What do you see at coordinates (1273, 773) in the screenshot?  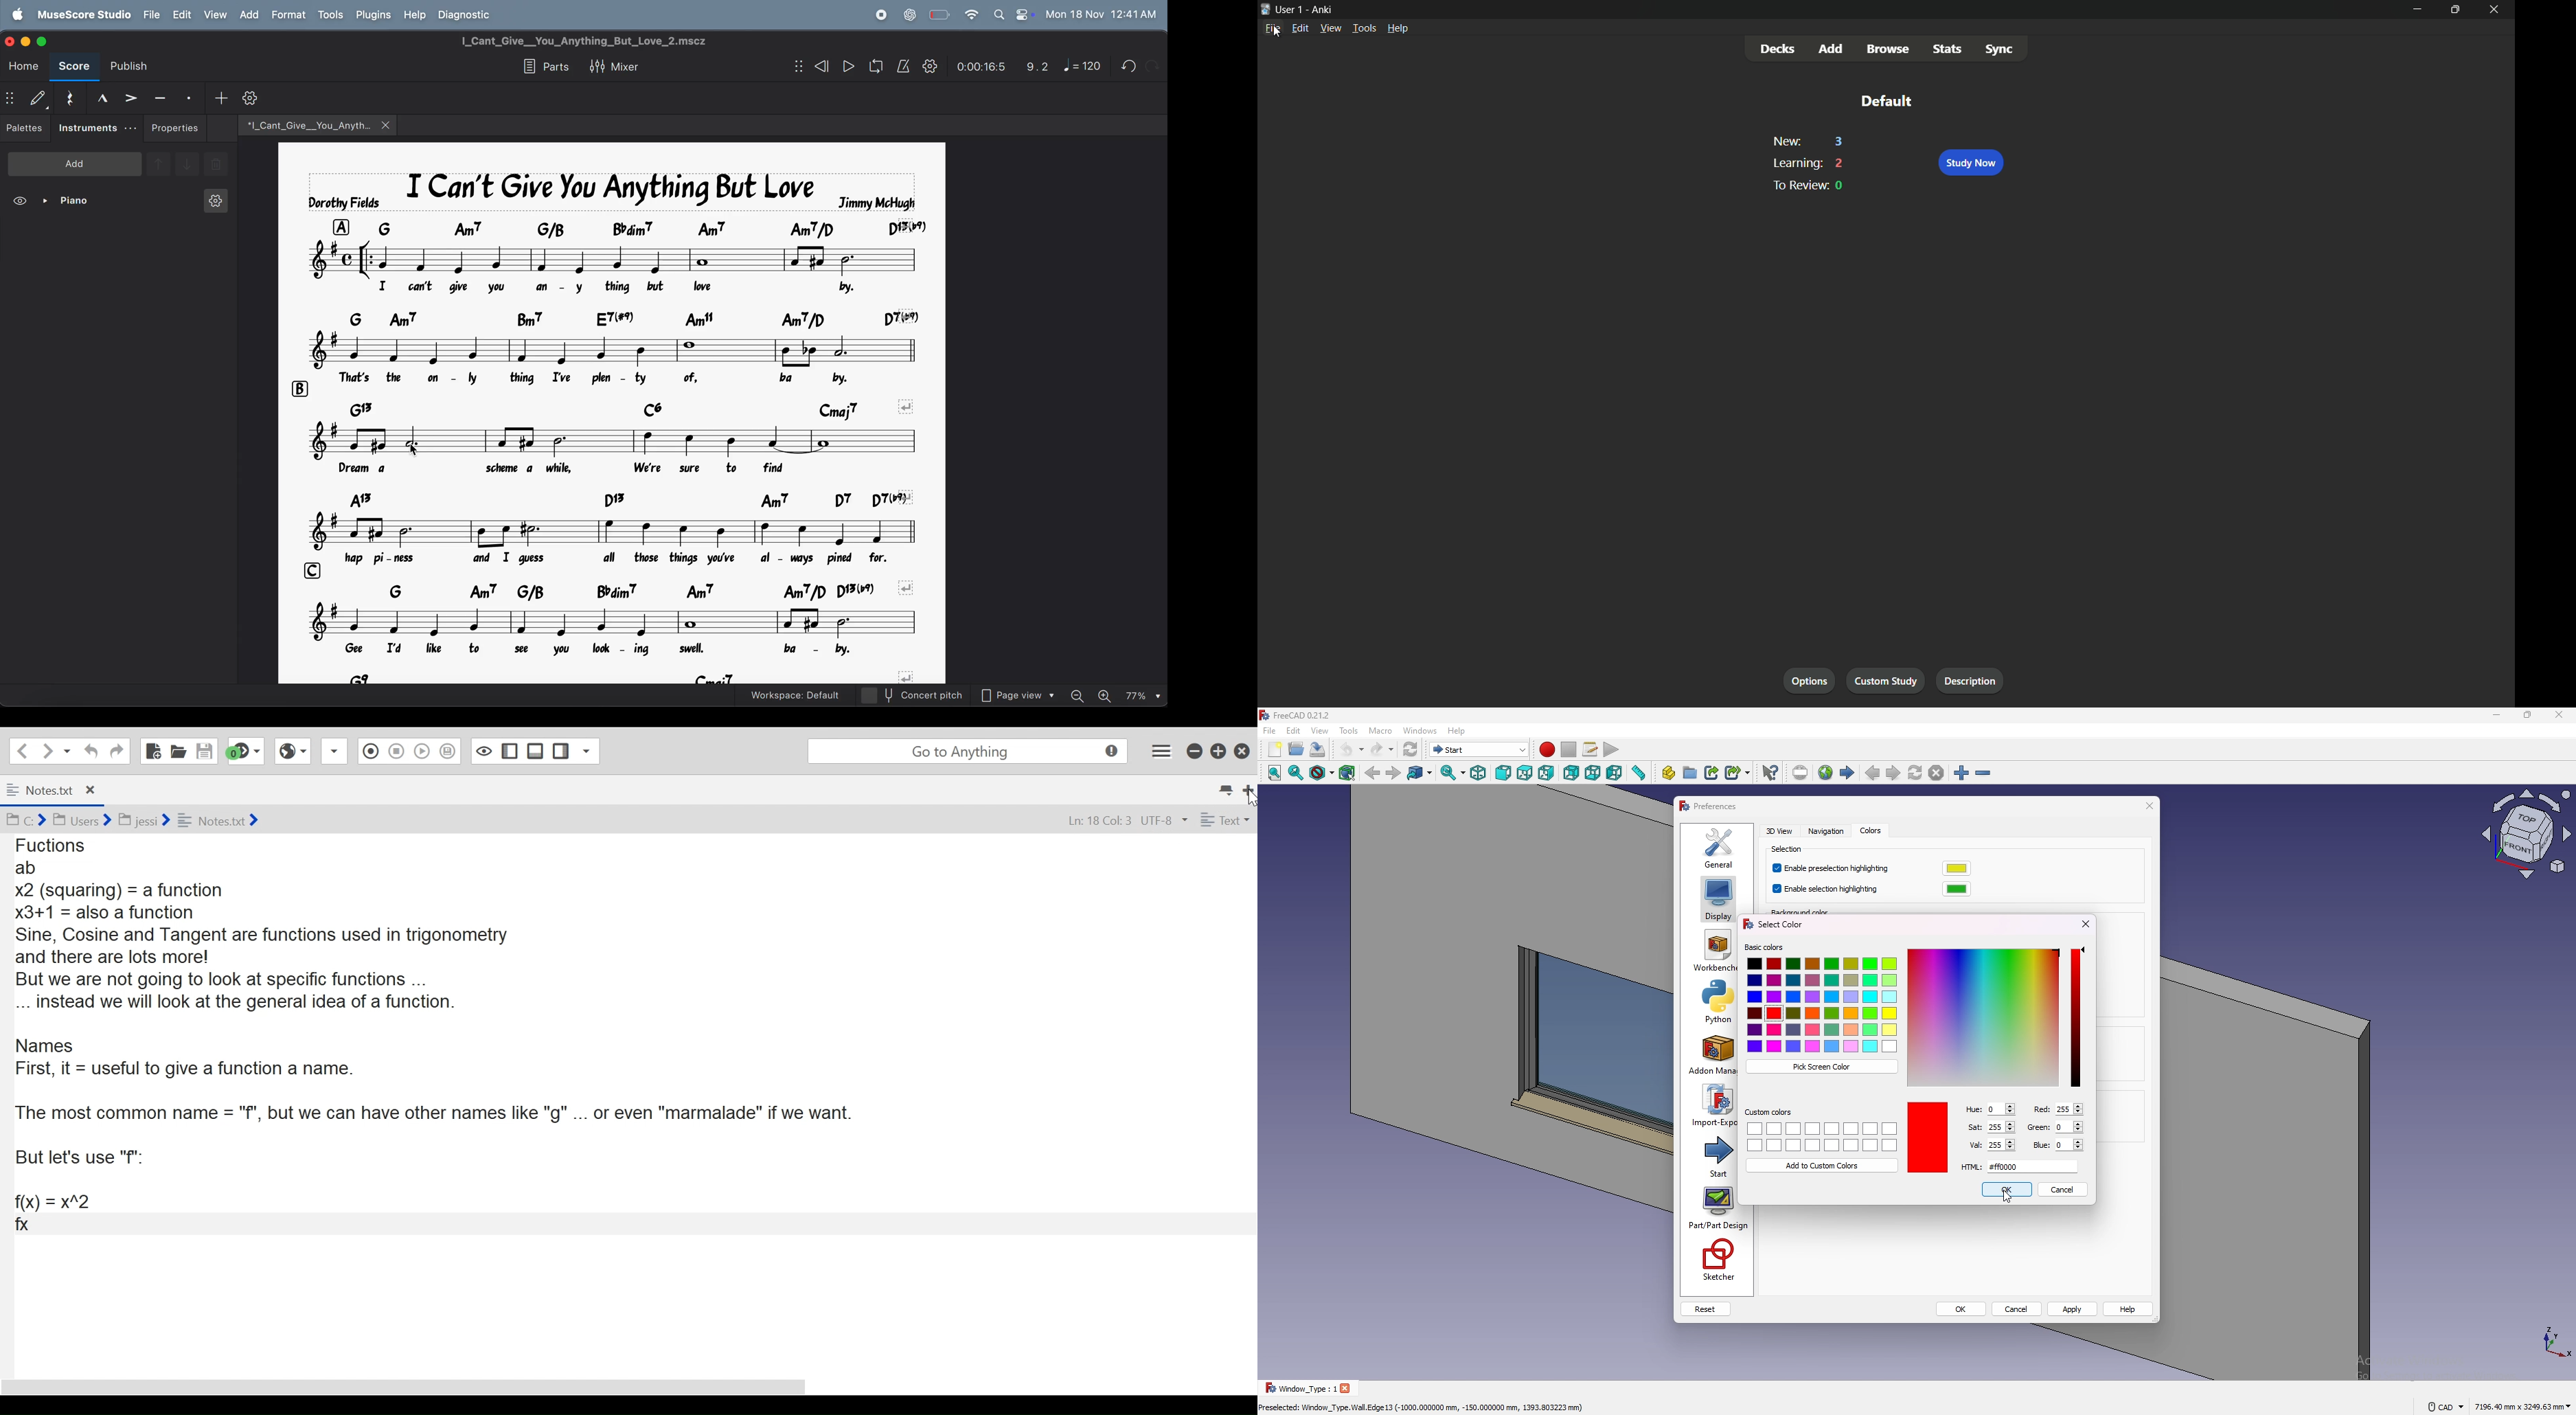 I see `fit all` at bounding box center [1273, 773].